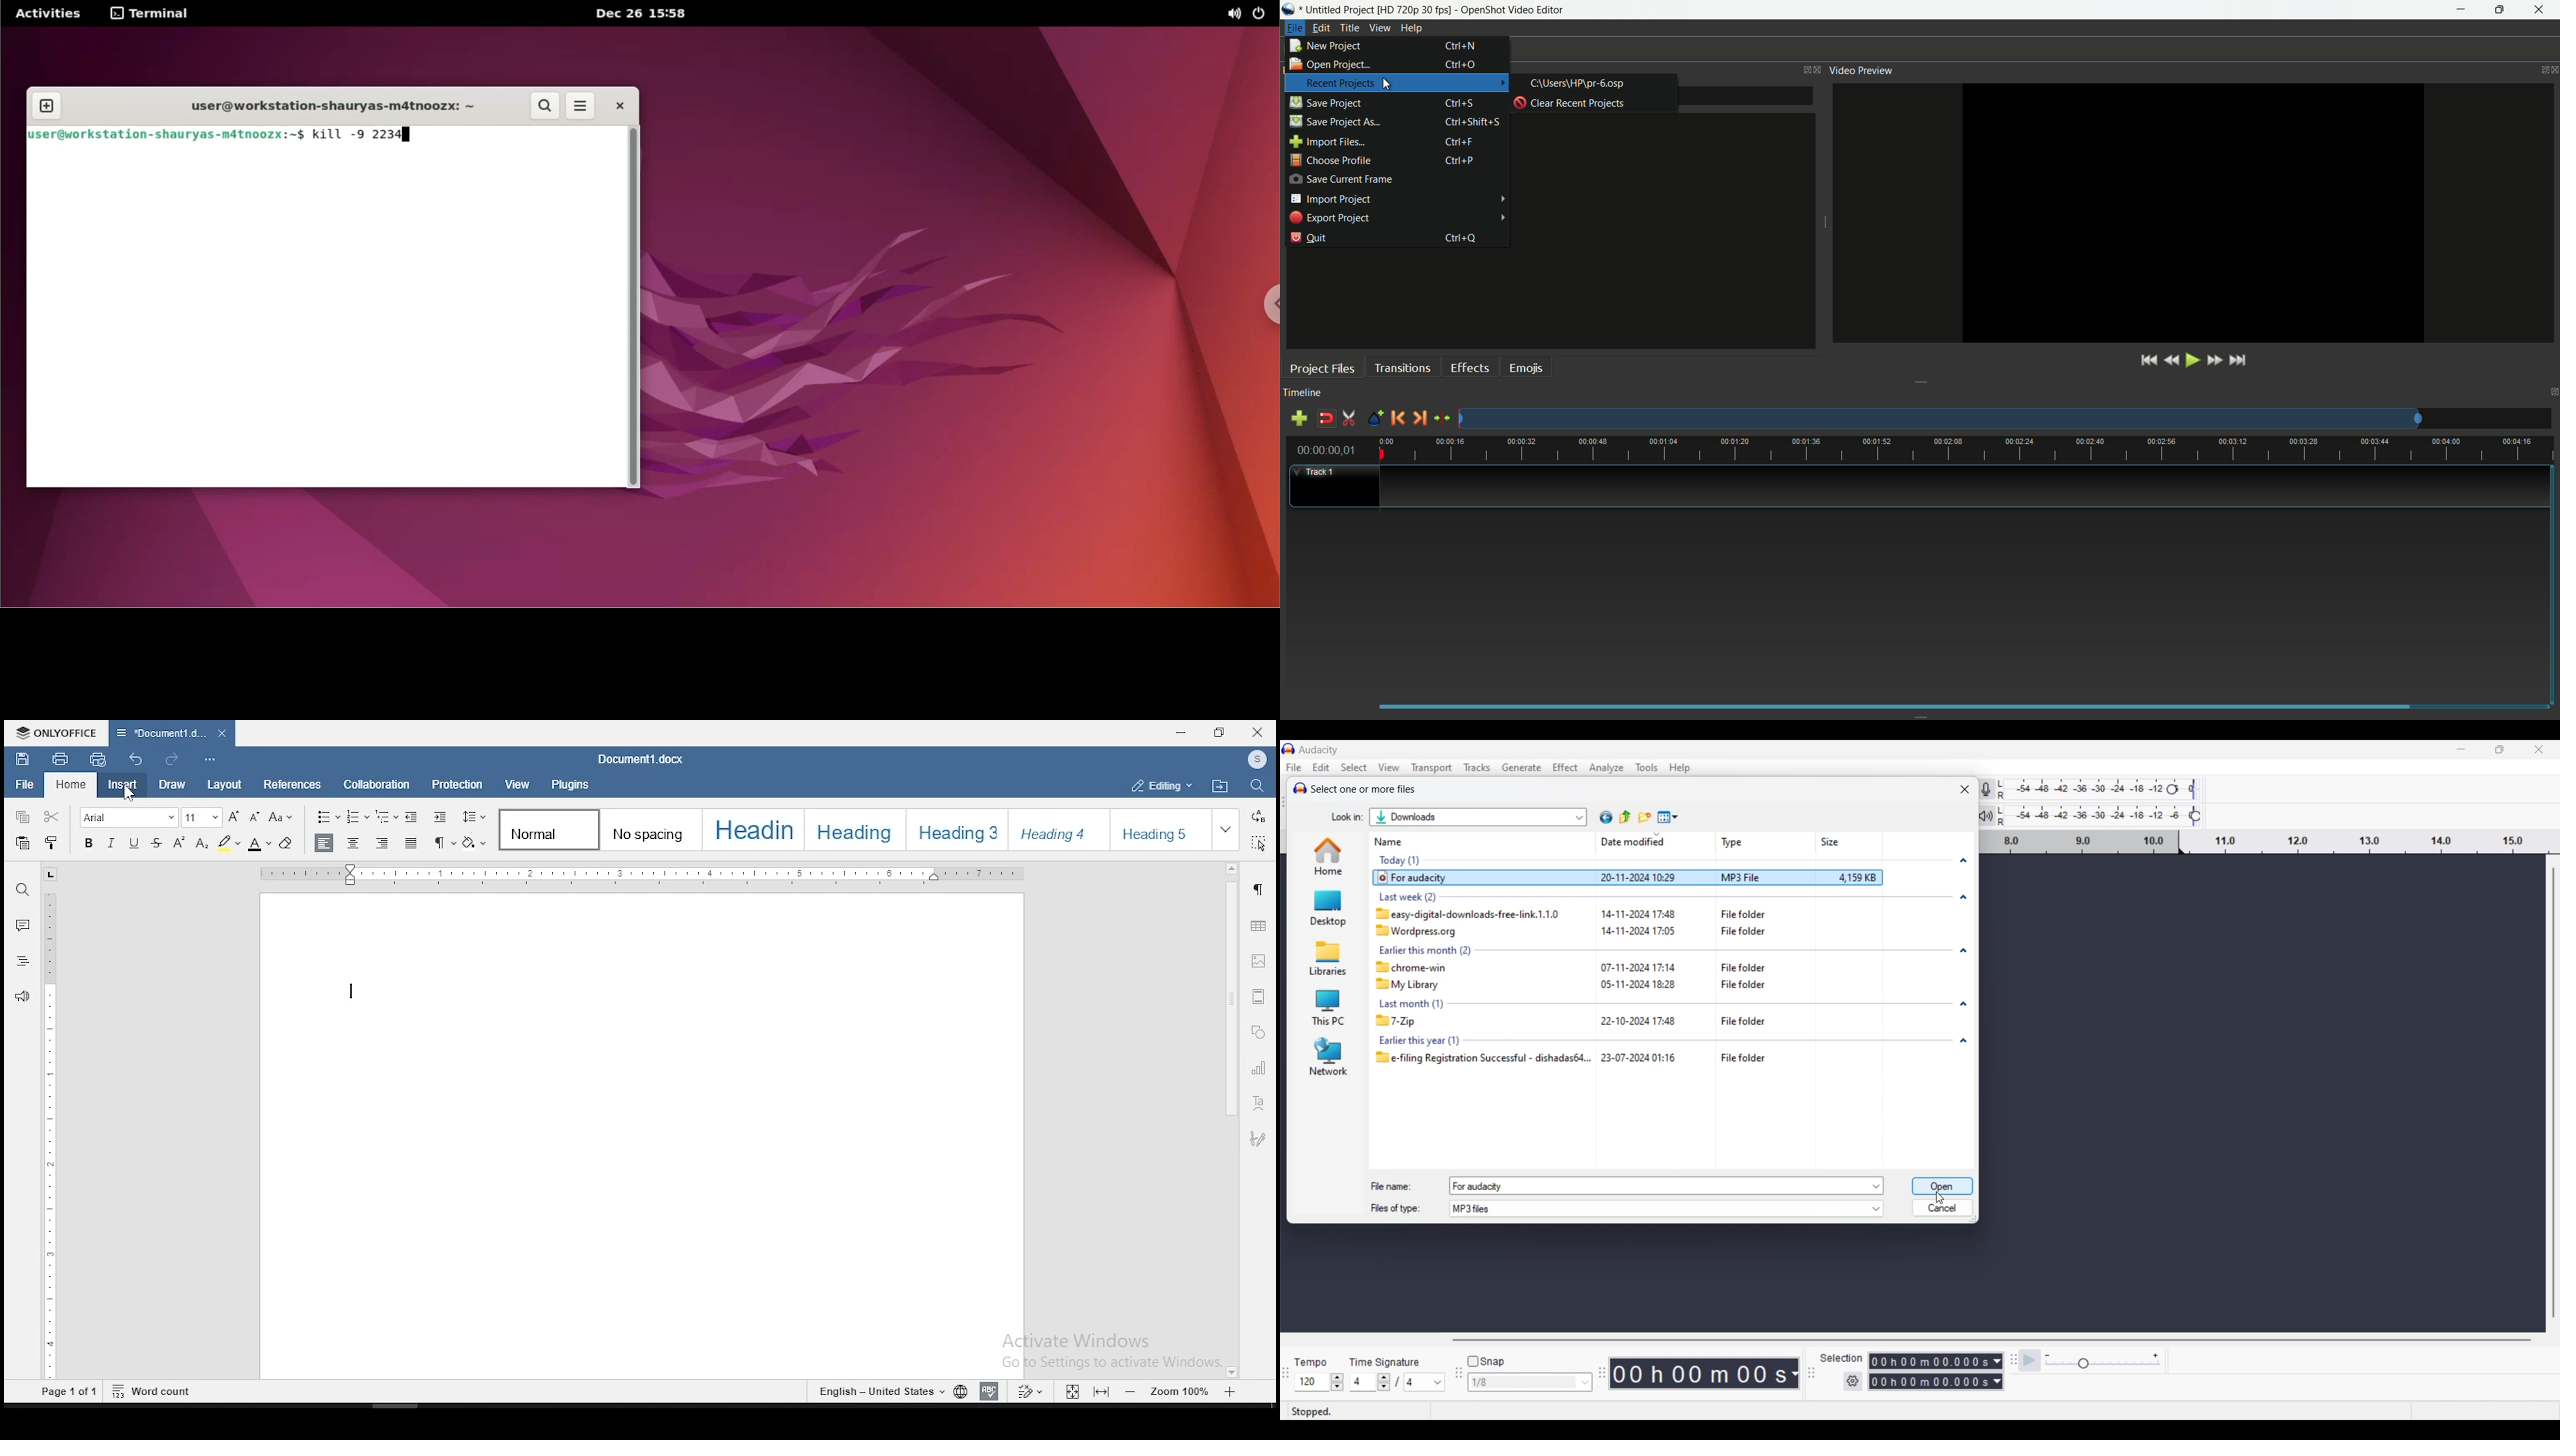 The height and width of the screenshot is (1456, 2576). Describe the element at coordinates (571, 783) in the screenshot. I see `plugins` at that location.